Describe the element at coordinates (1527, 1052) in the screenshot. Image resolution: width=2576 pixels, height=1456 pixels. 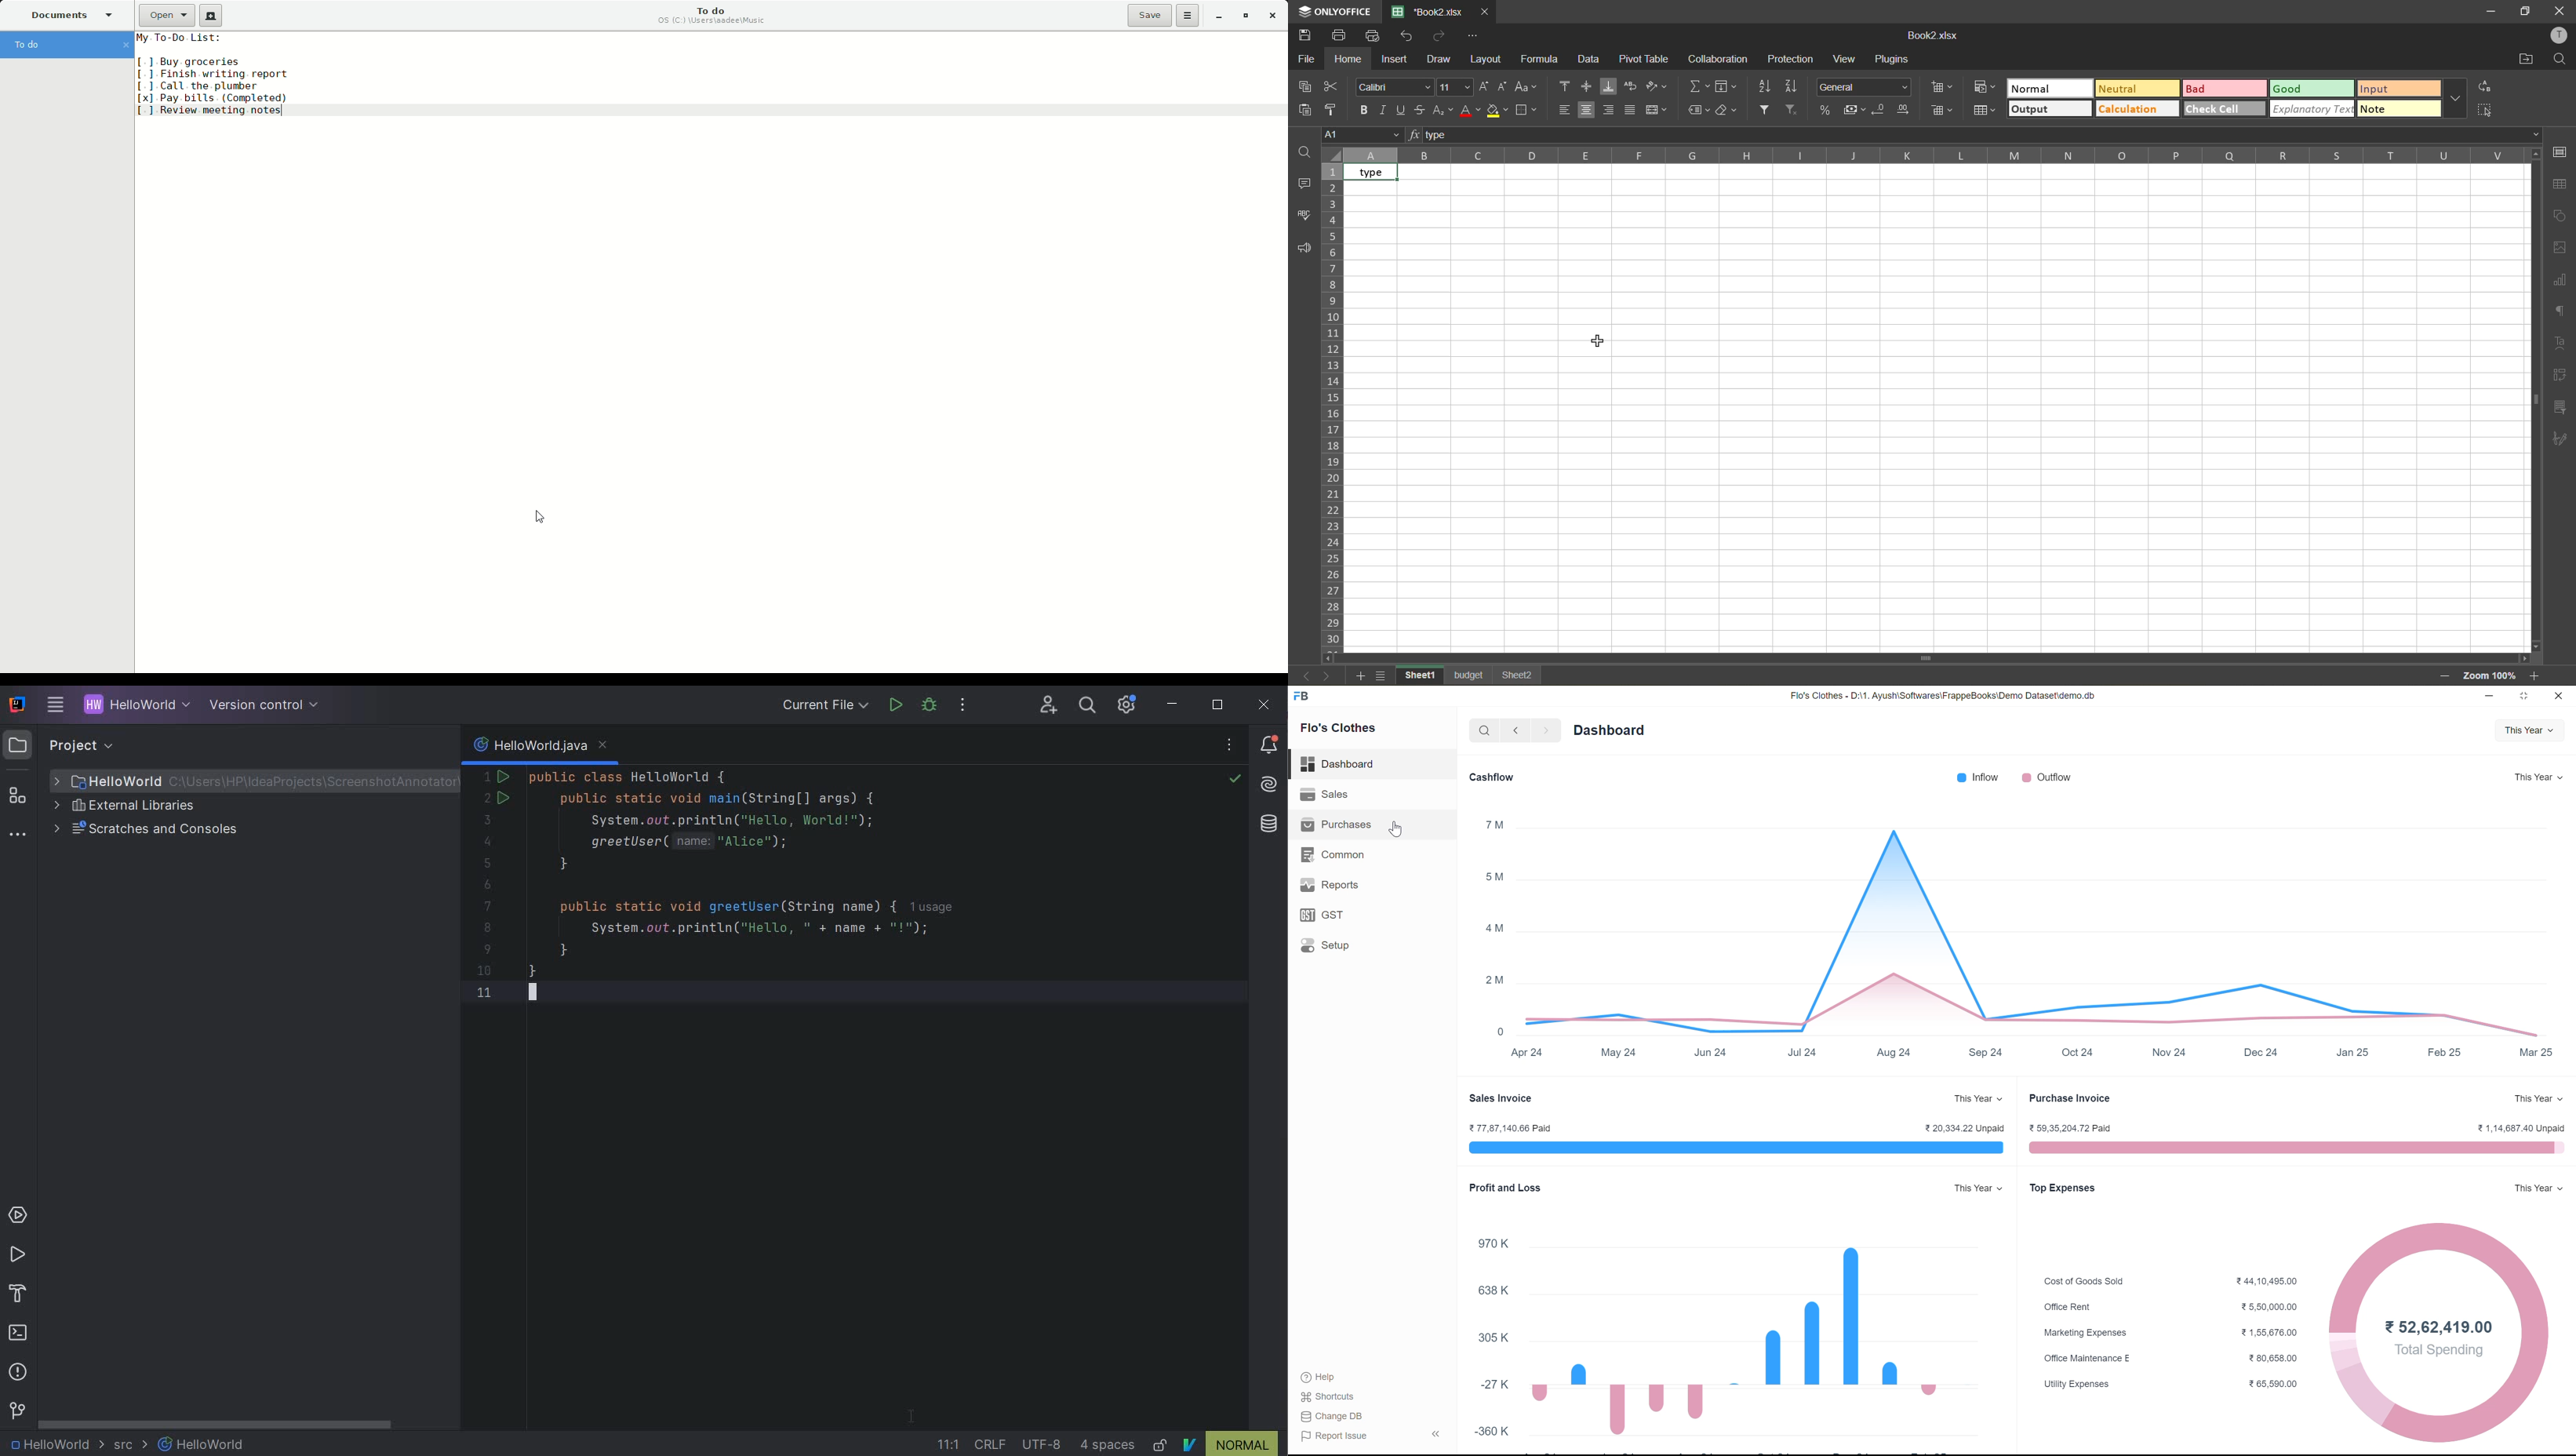
I see `Apr 24` at that location.